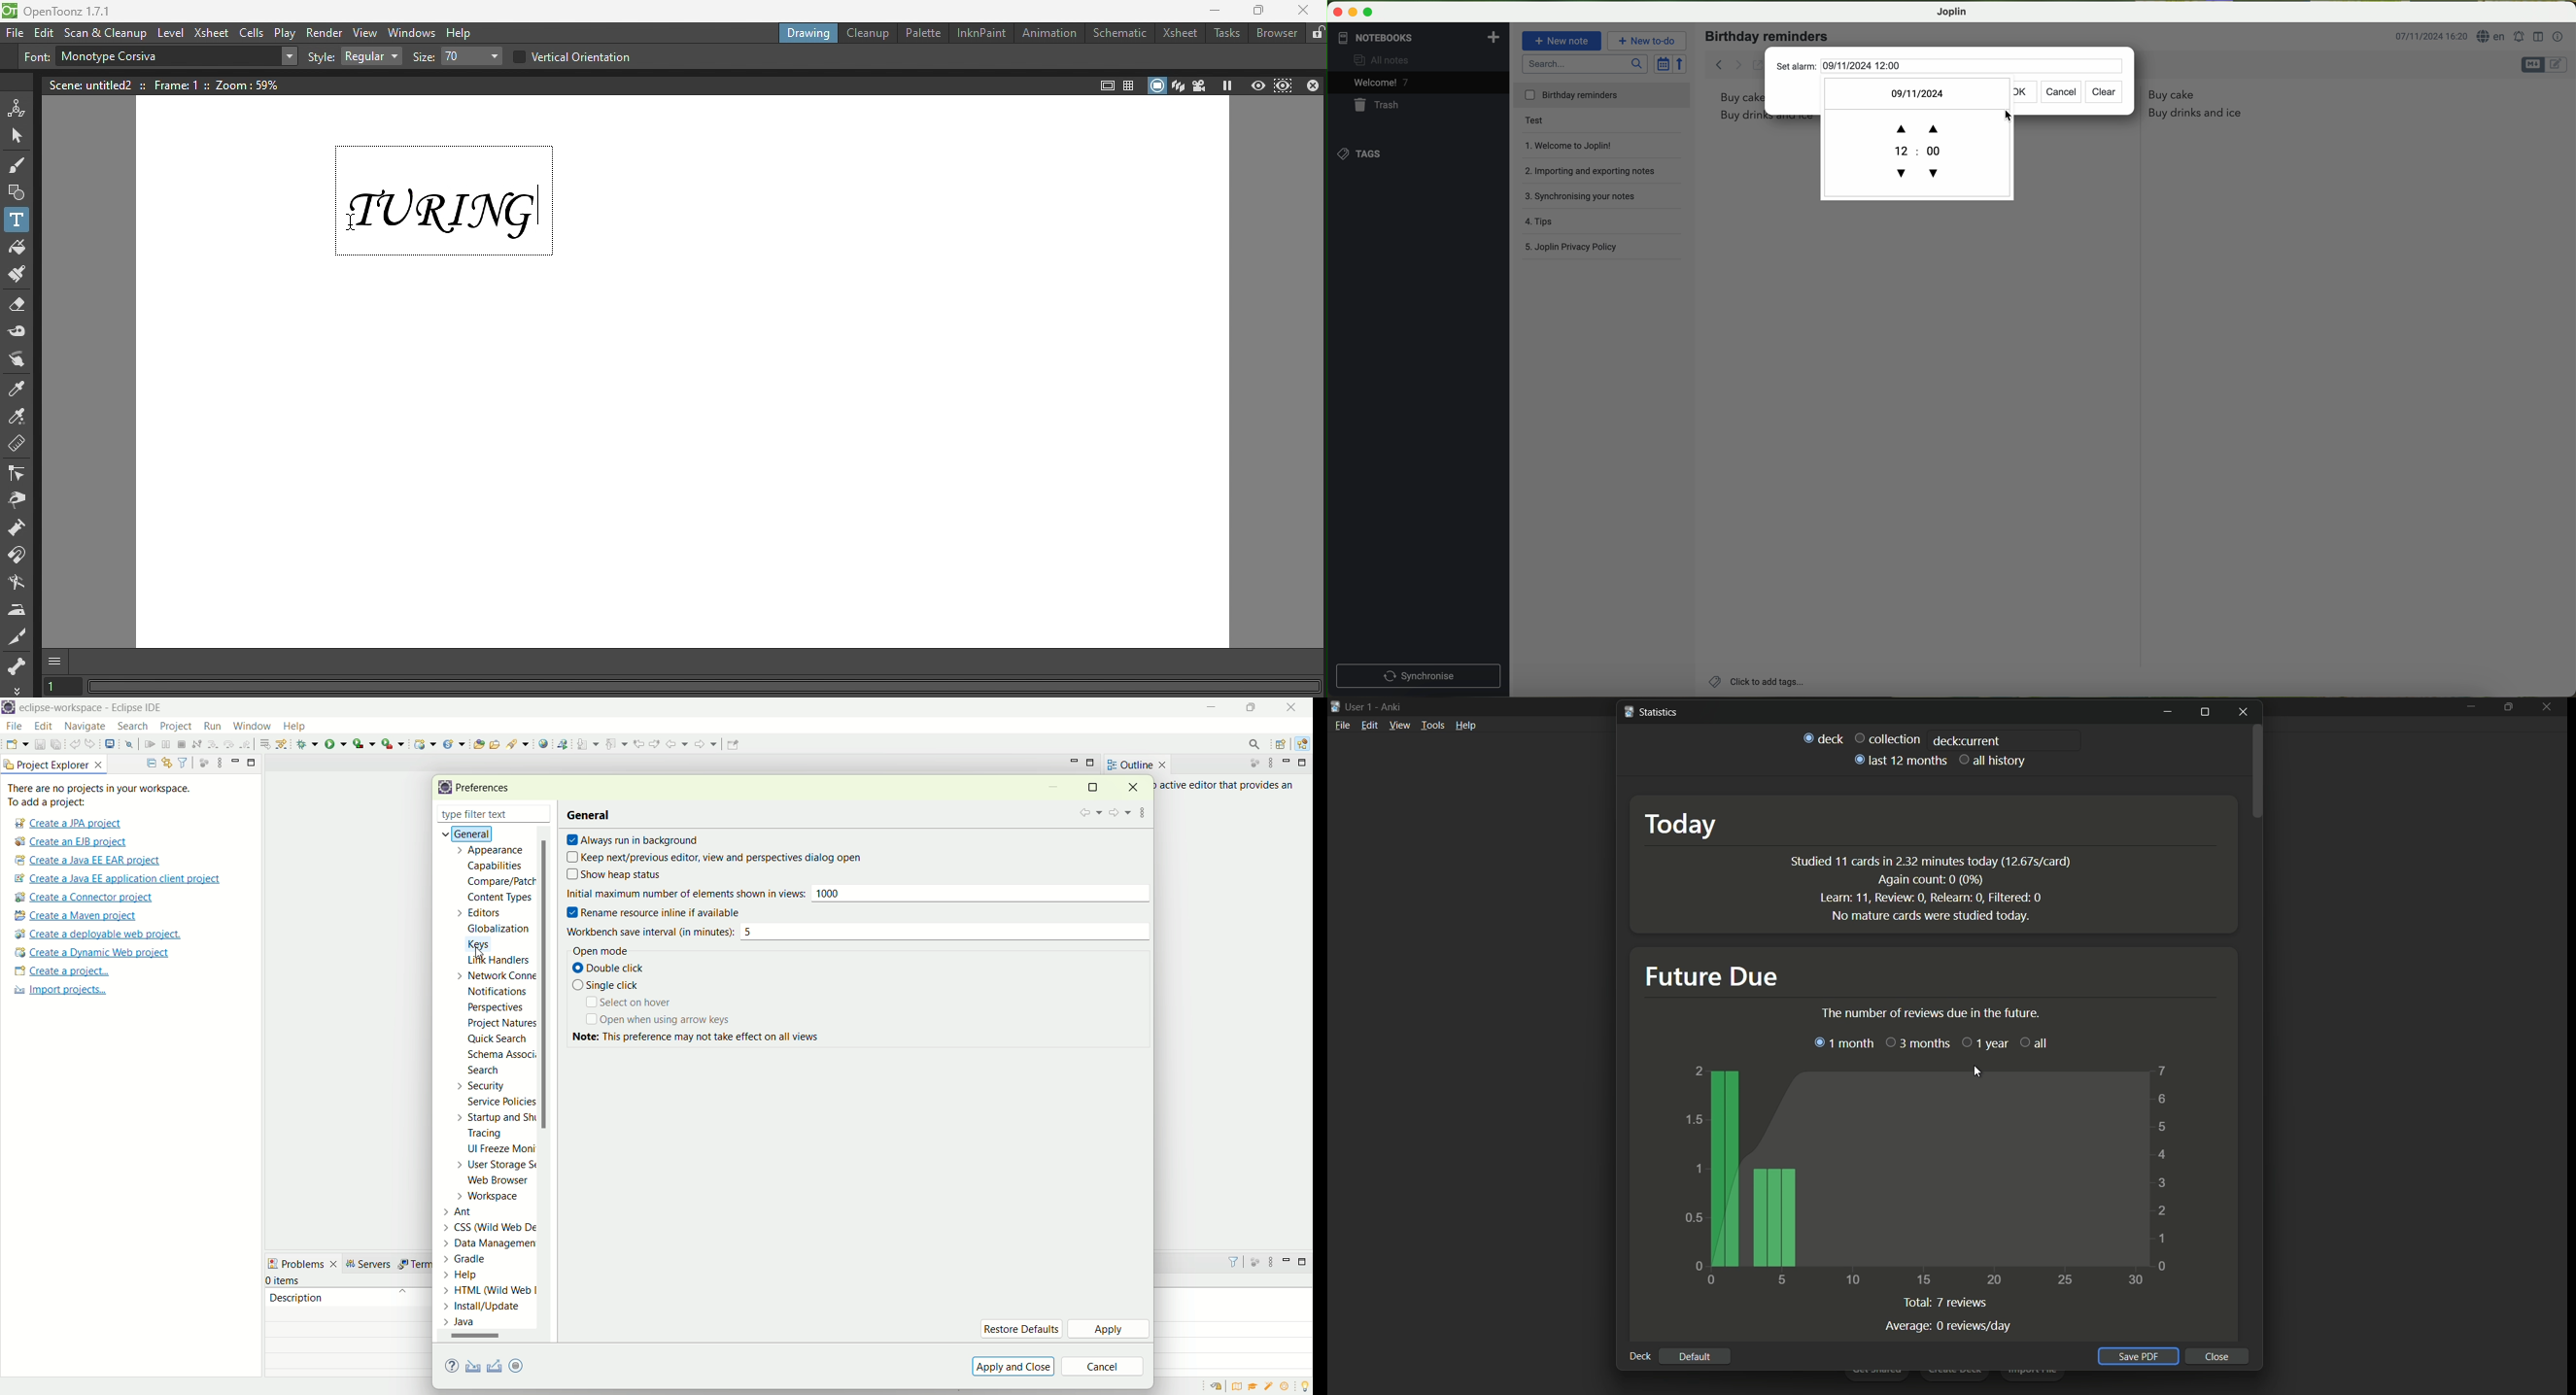 The width and height of the screenshot is (2576, 1400). What do you see at coordinates (466, 1210) in the screenshot?
I see `Ant` at bounding box center [466, 1210].